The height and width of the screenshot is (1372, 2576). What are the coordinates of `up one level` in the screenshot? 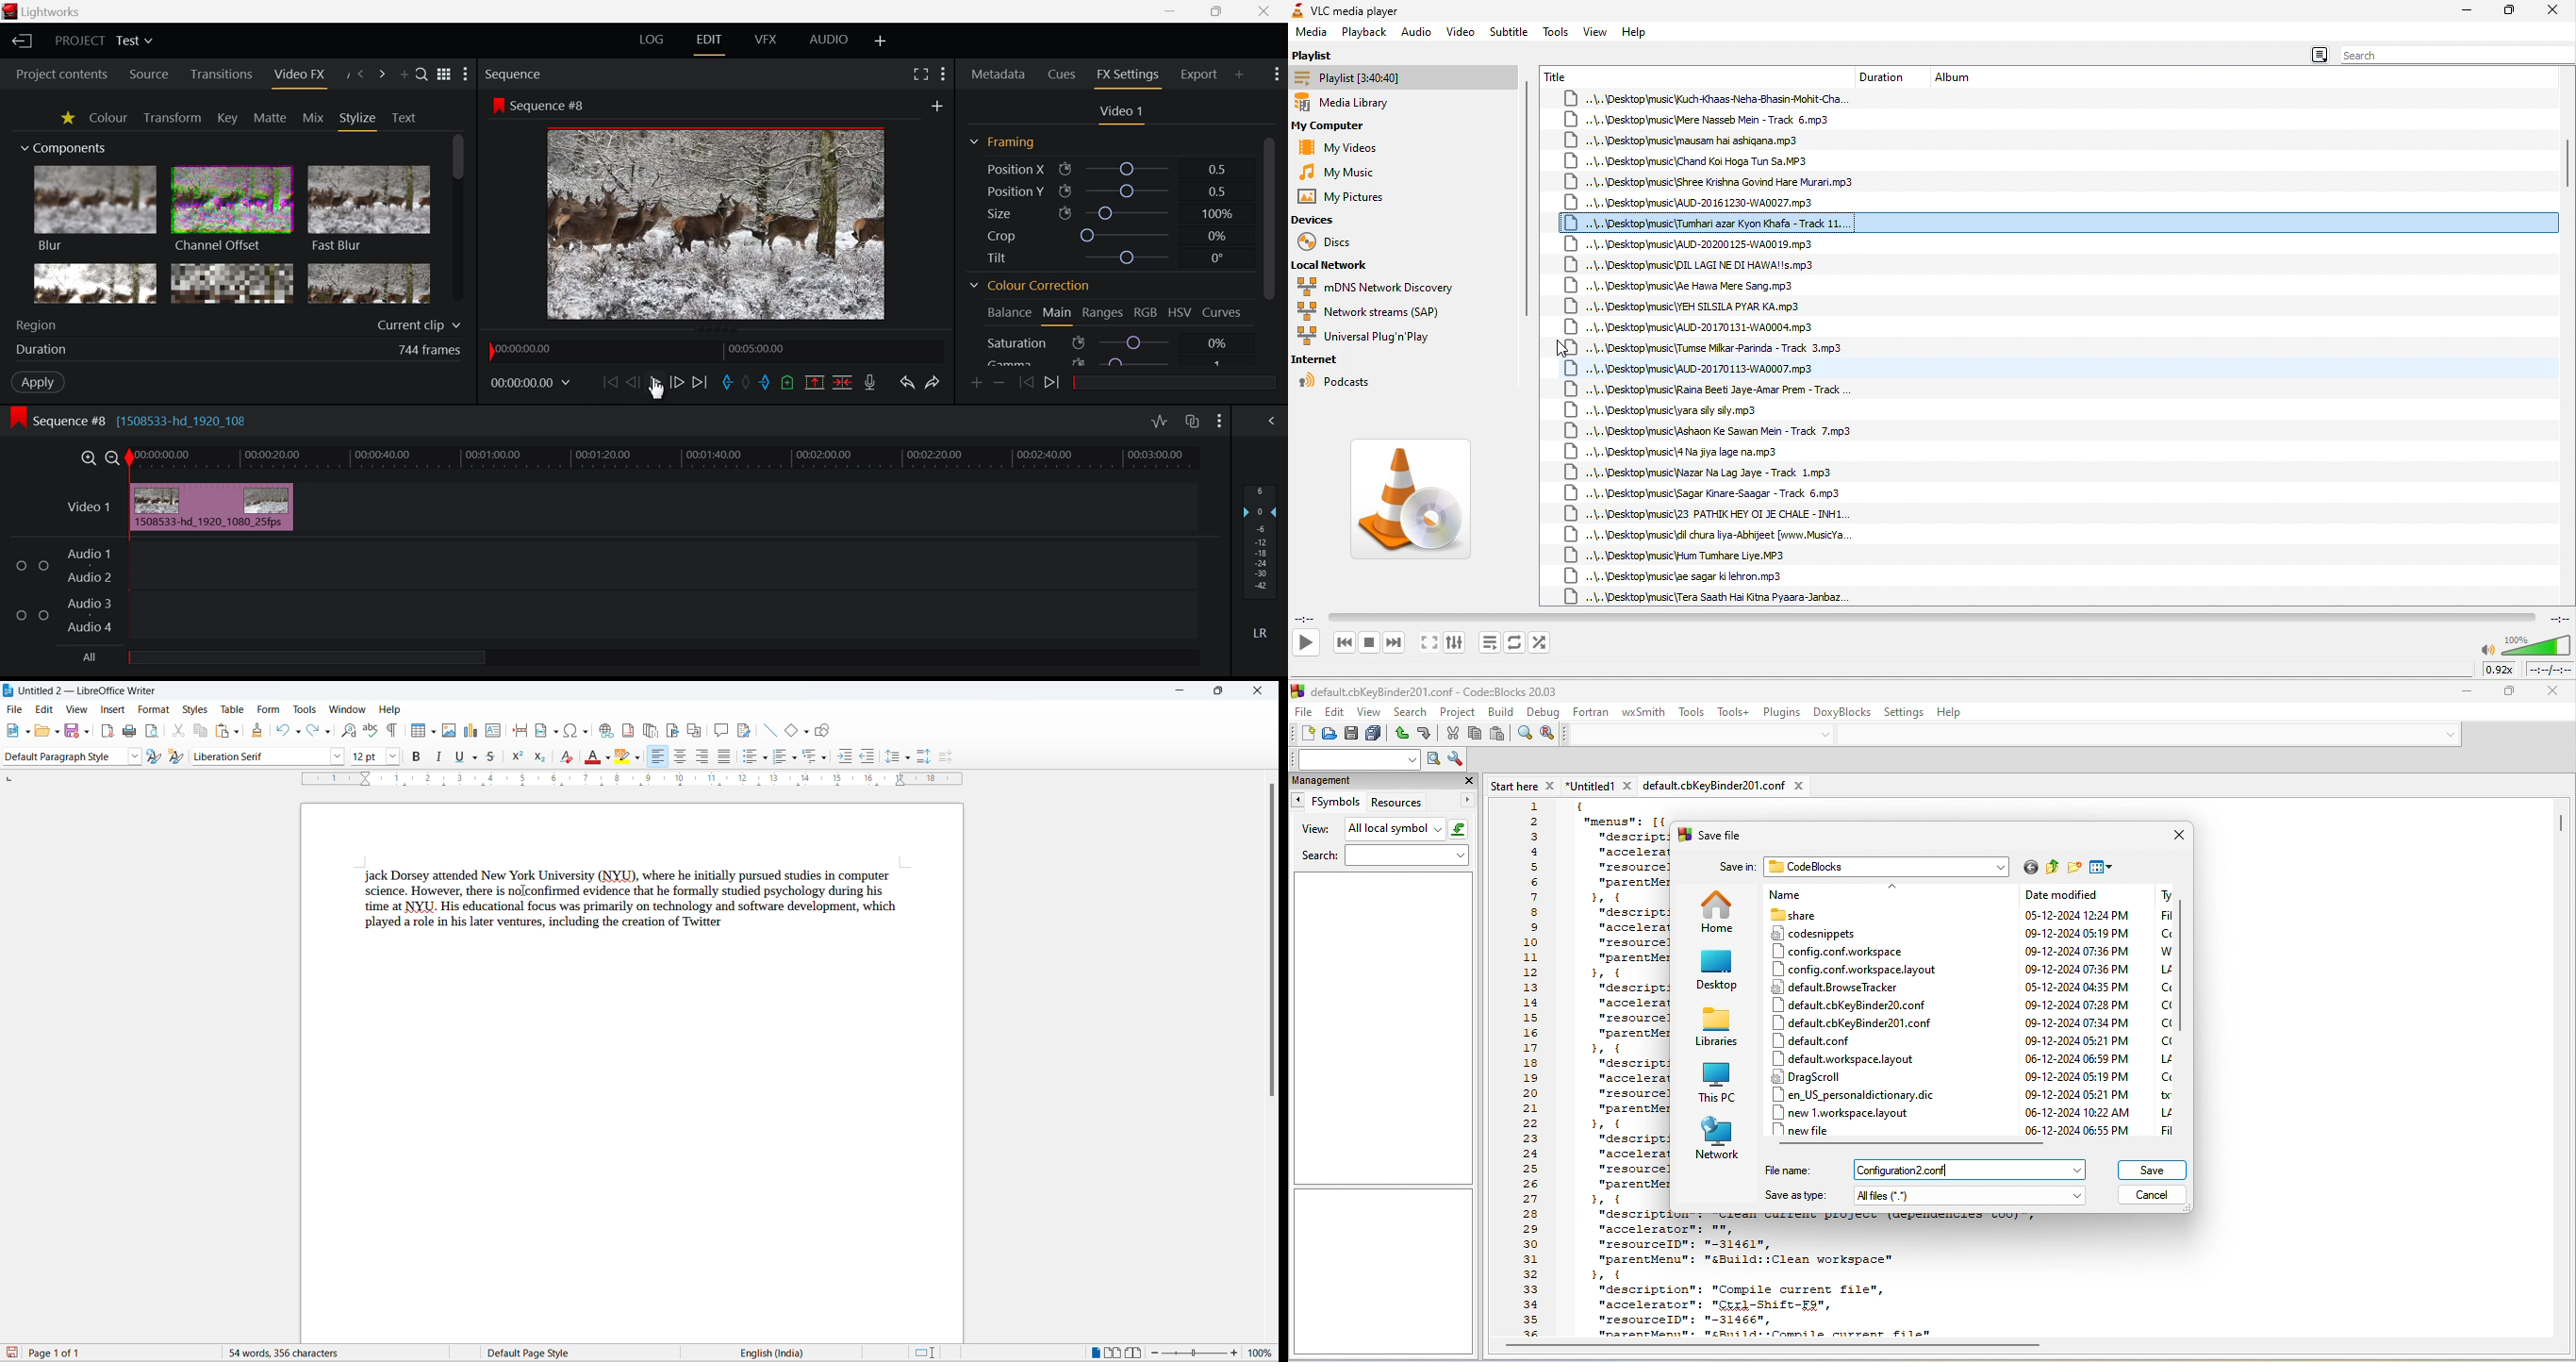 It's located at (2052, 868).